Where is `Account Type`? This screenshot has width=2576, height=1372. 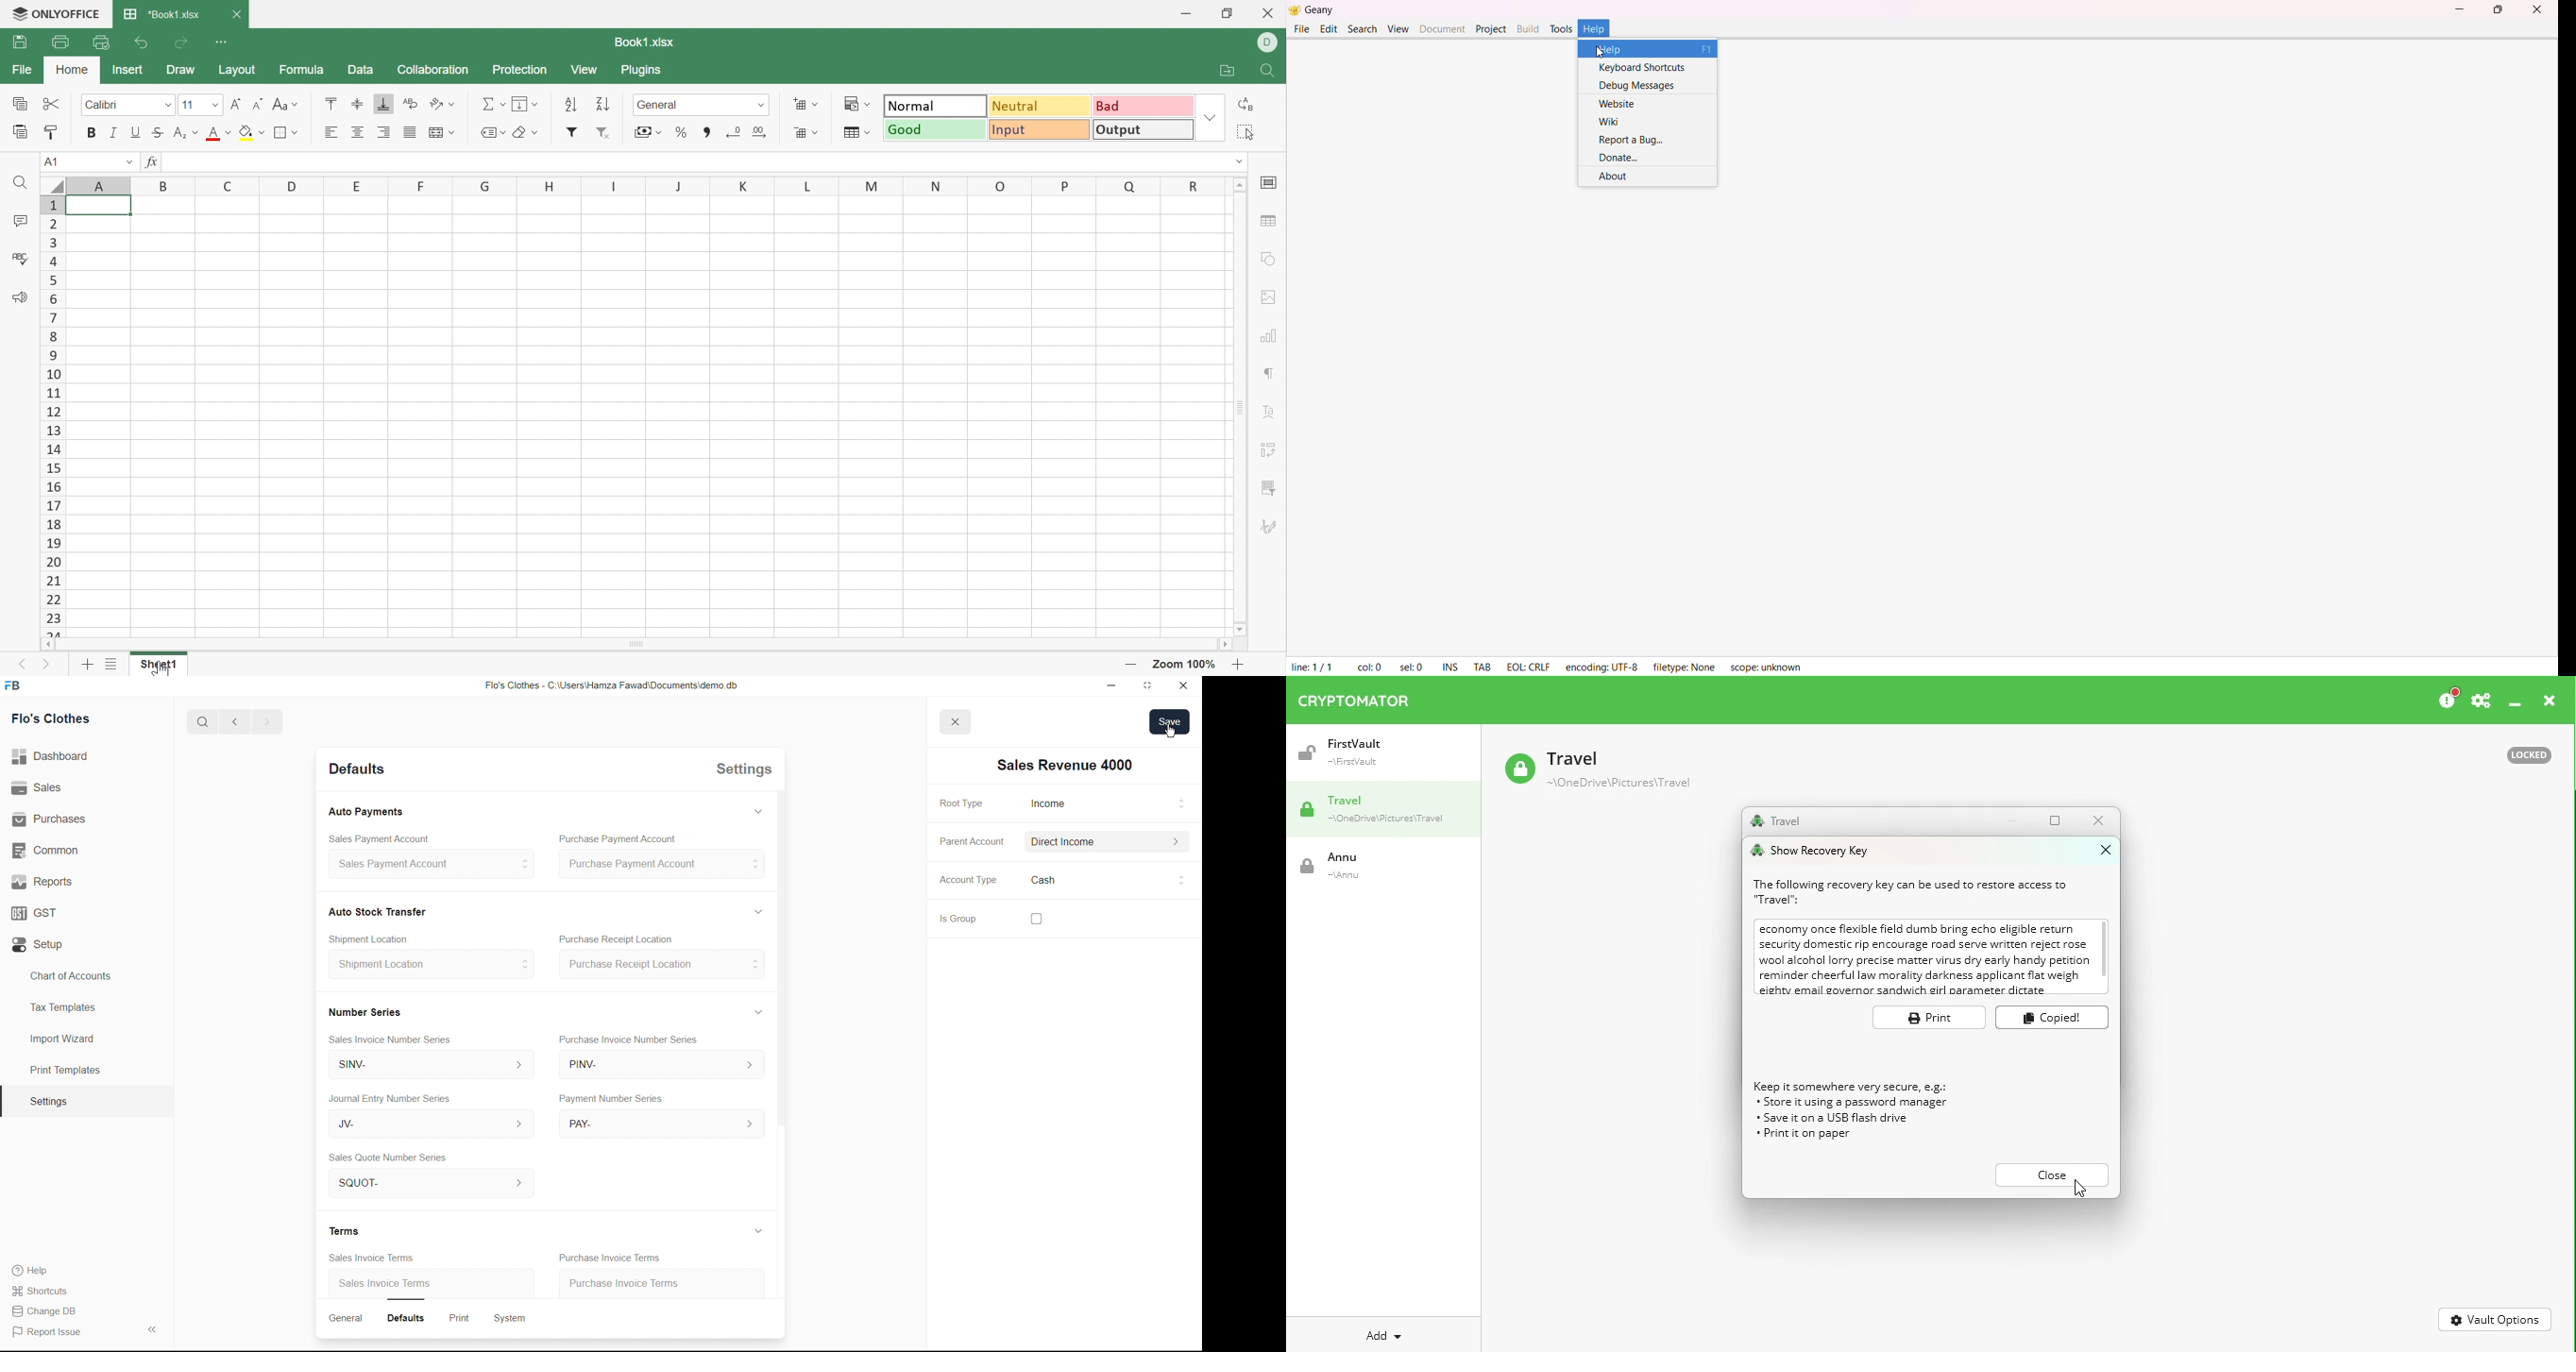
Account Type is located at coordinates (966, 883).